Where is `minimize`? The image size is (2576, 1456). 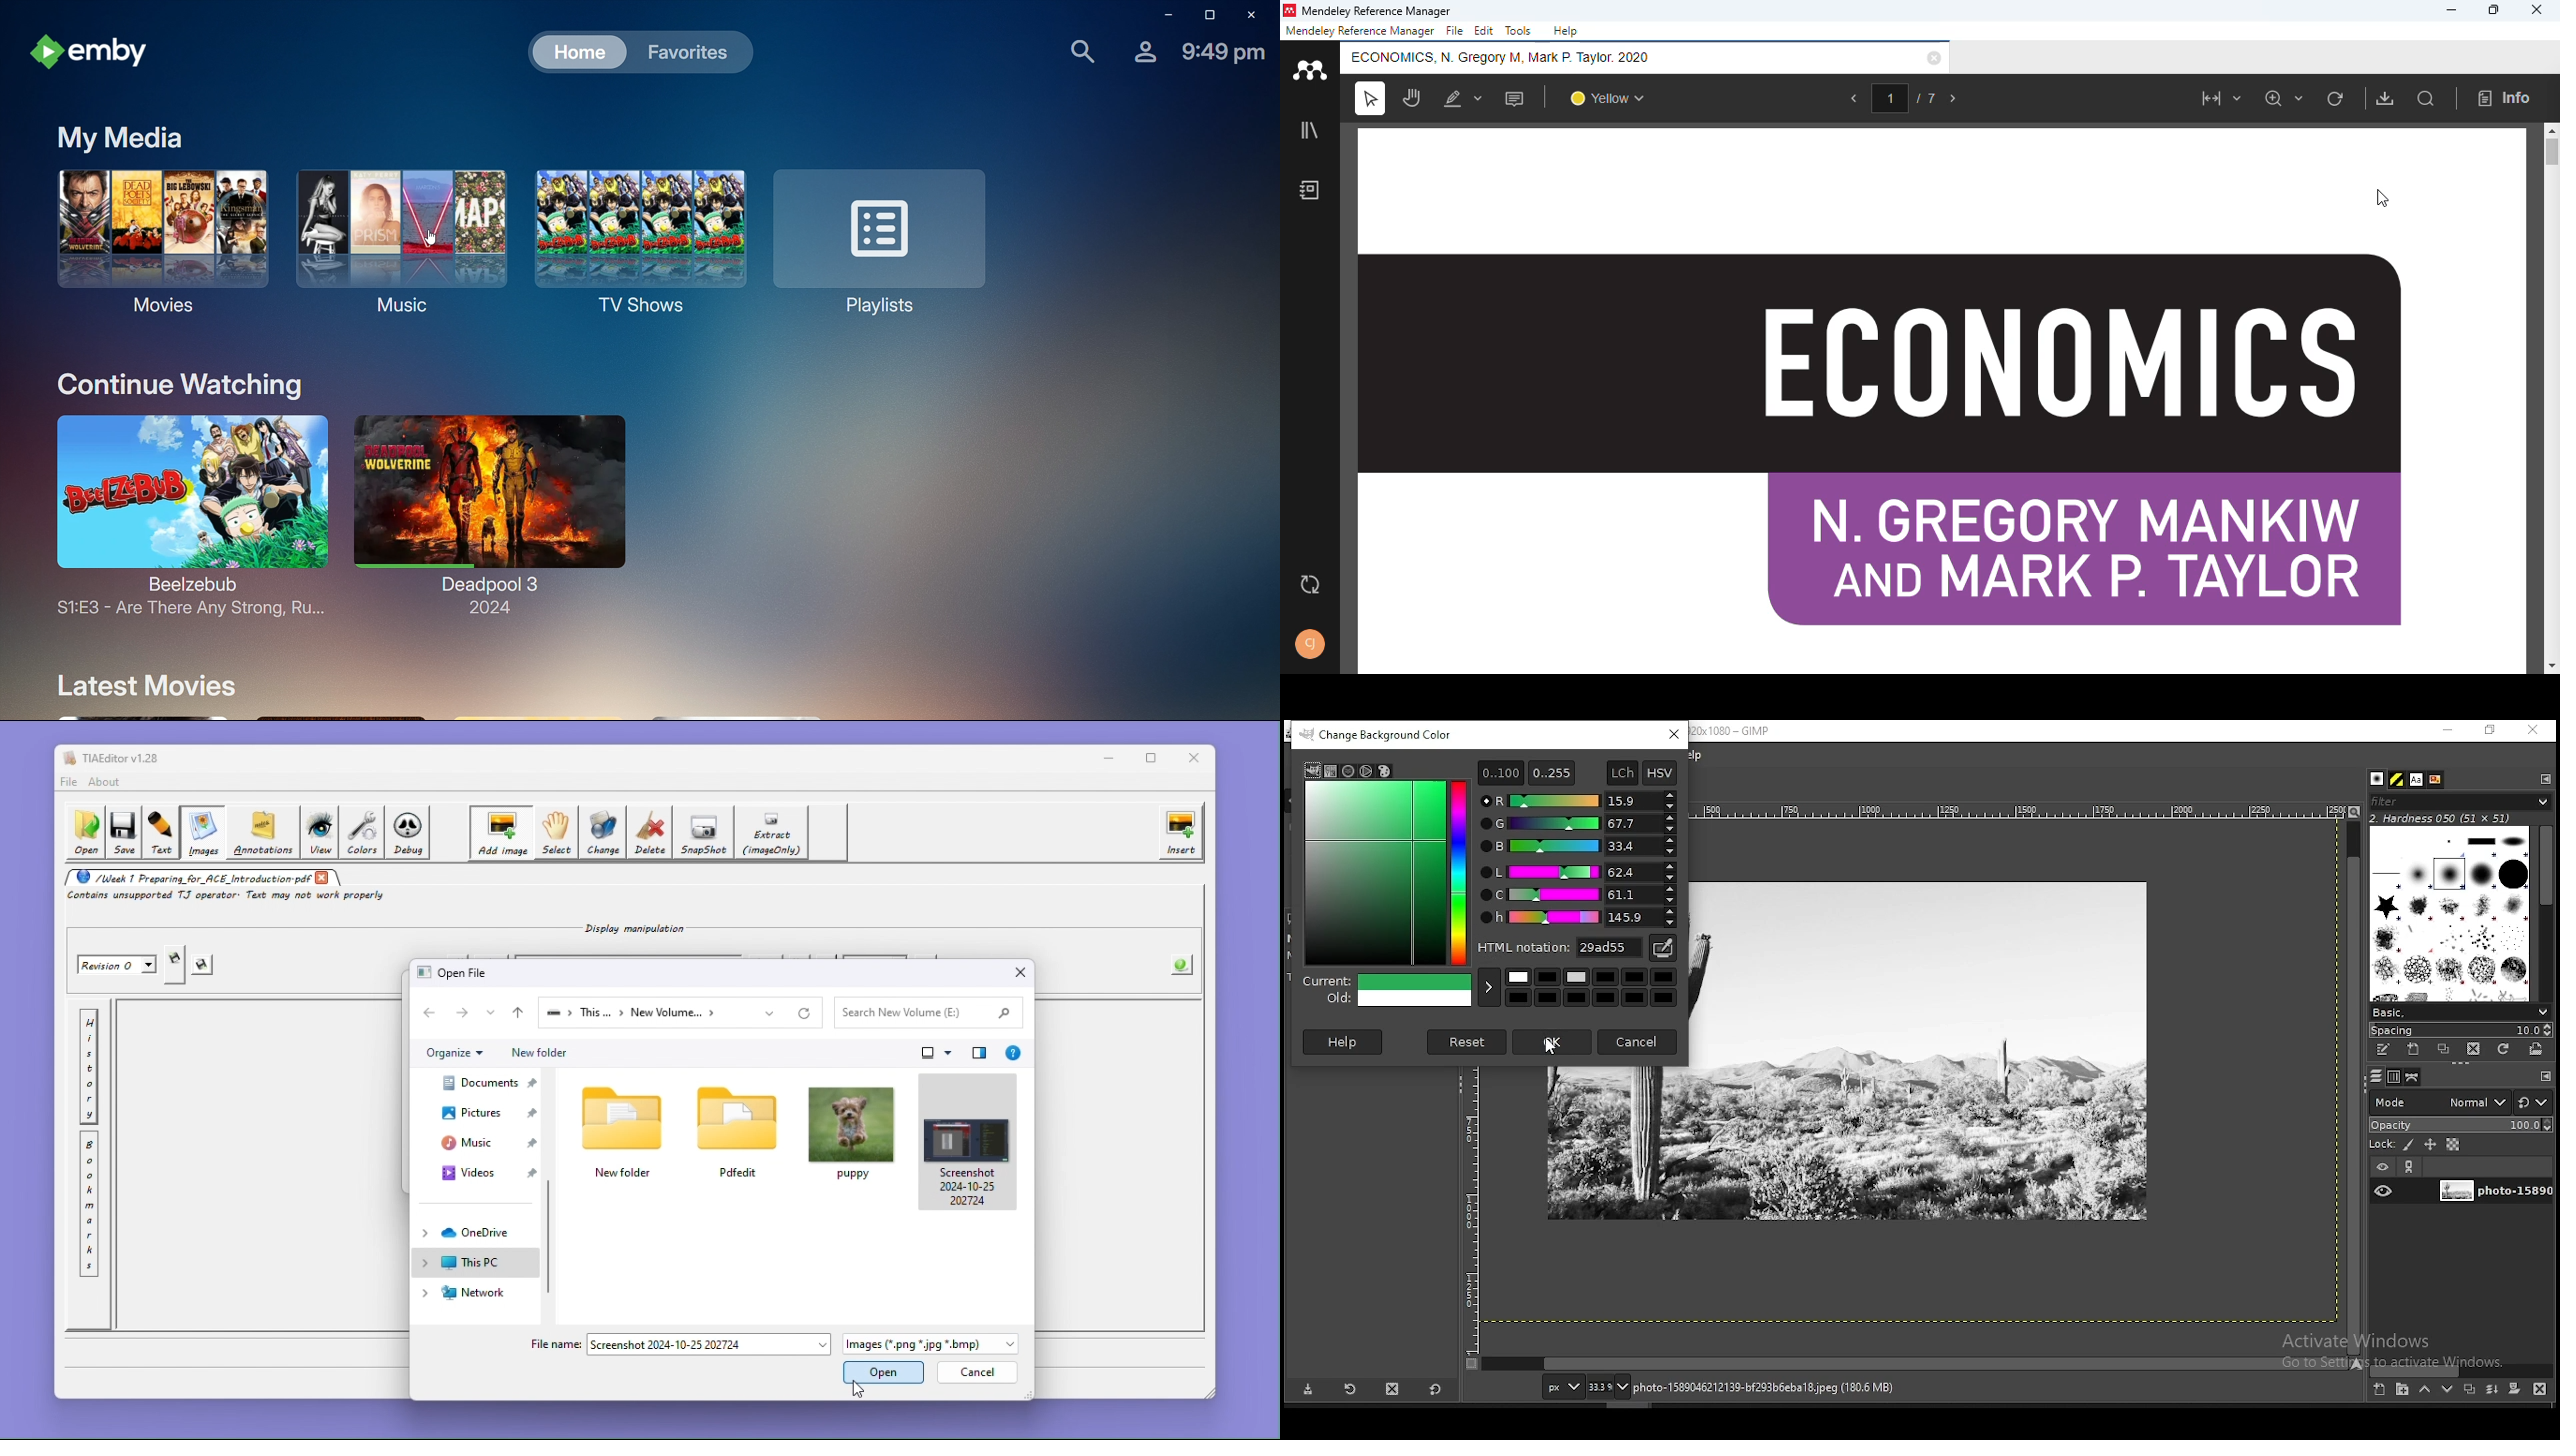 minimize is located at coordinates (2448, 731).